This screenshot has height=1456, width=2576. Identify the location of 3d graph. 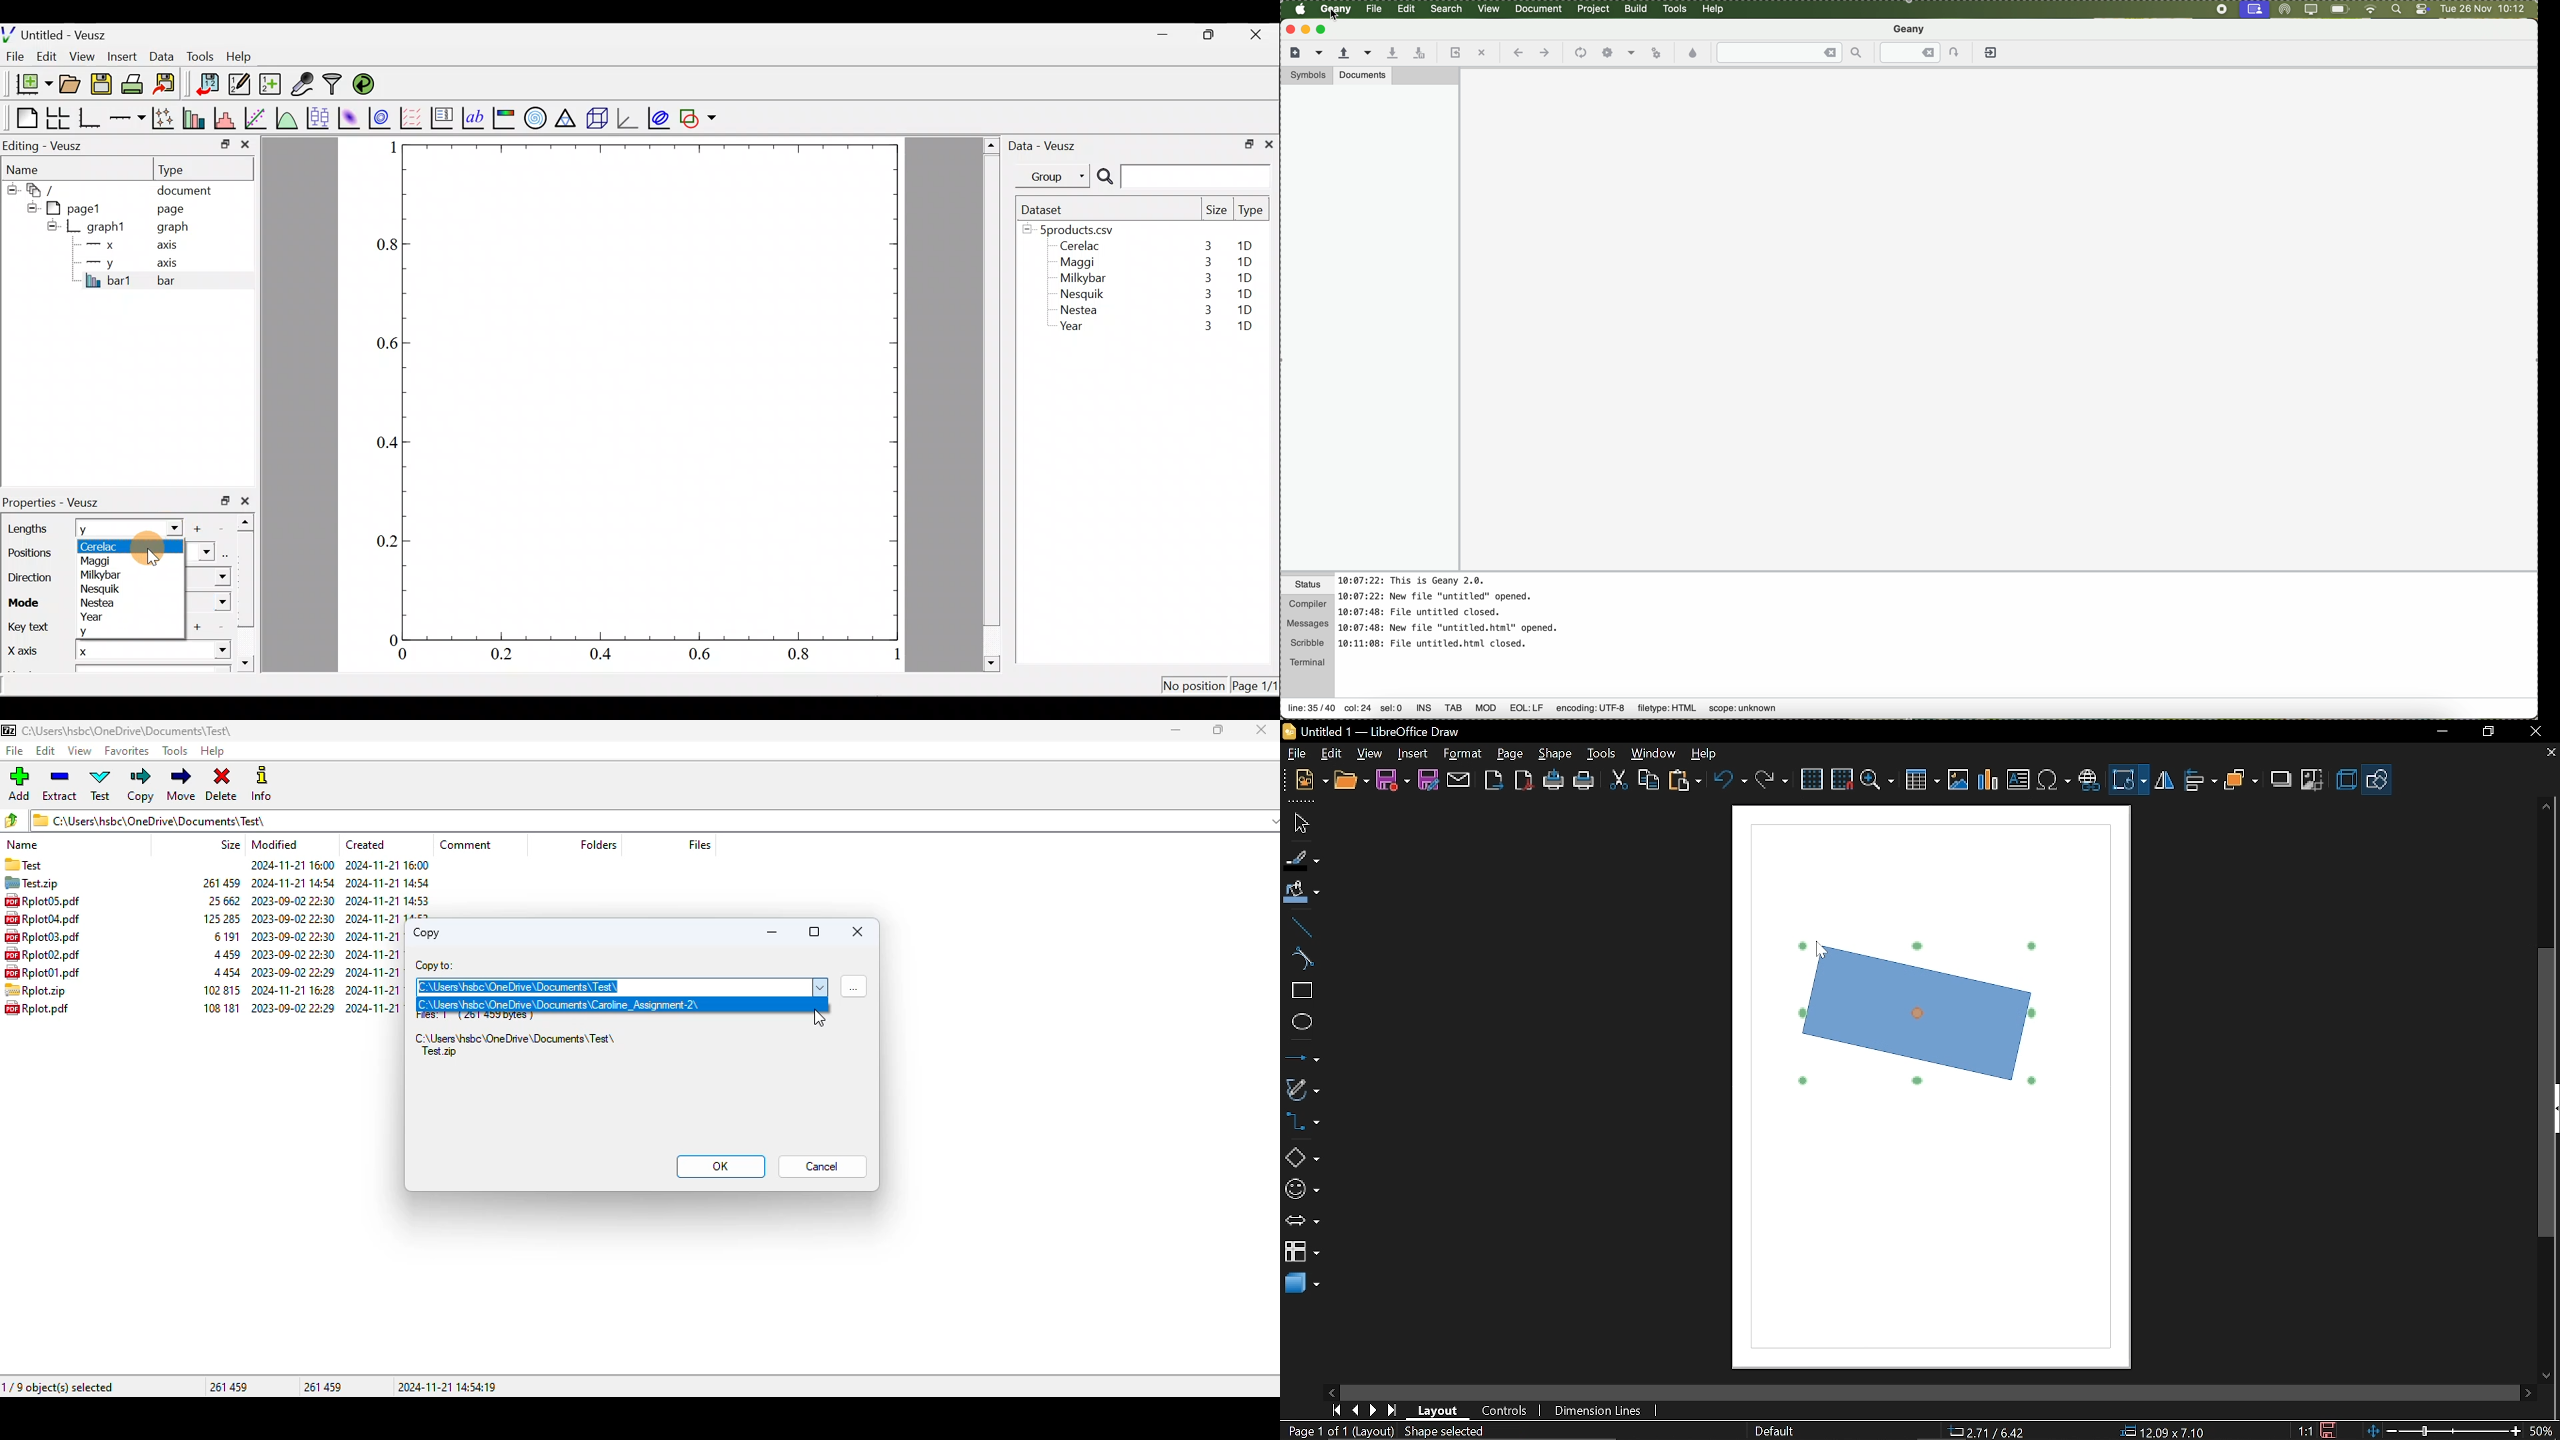
(627, 117).